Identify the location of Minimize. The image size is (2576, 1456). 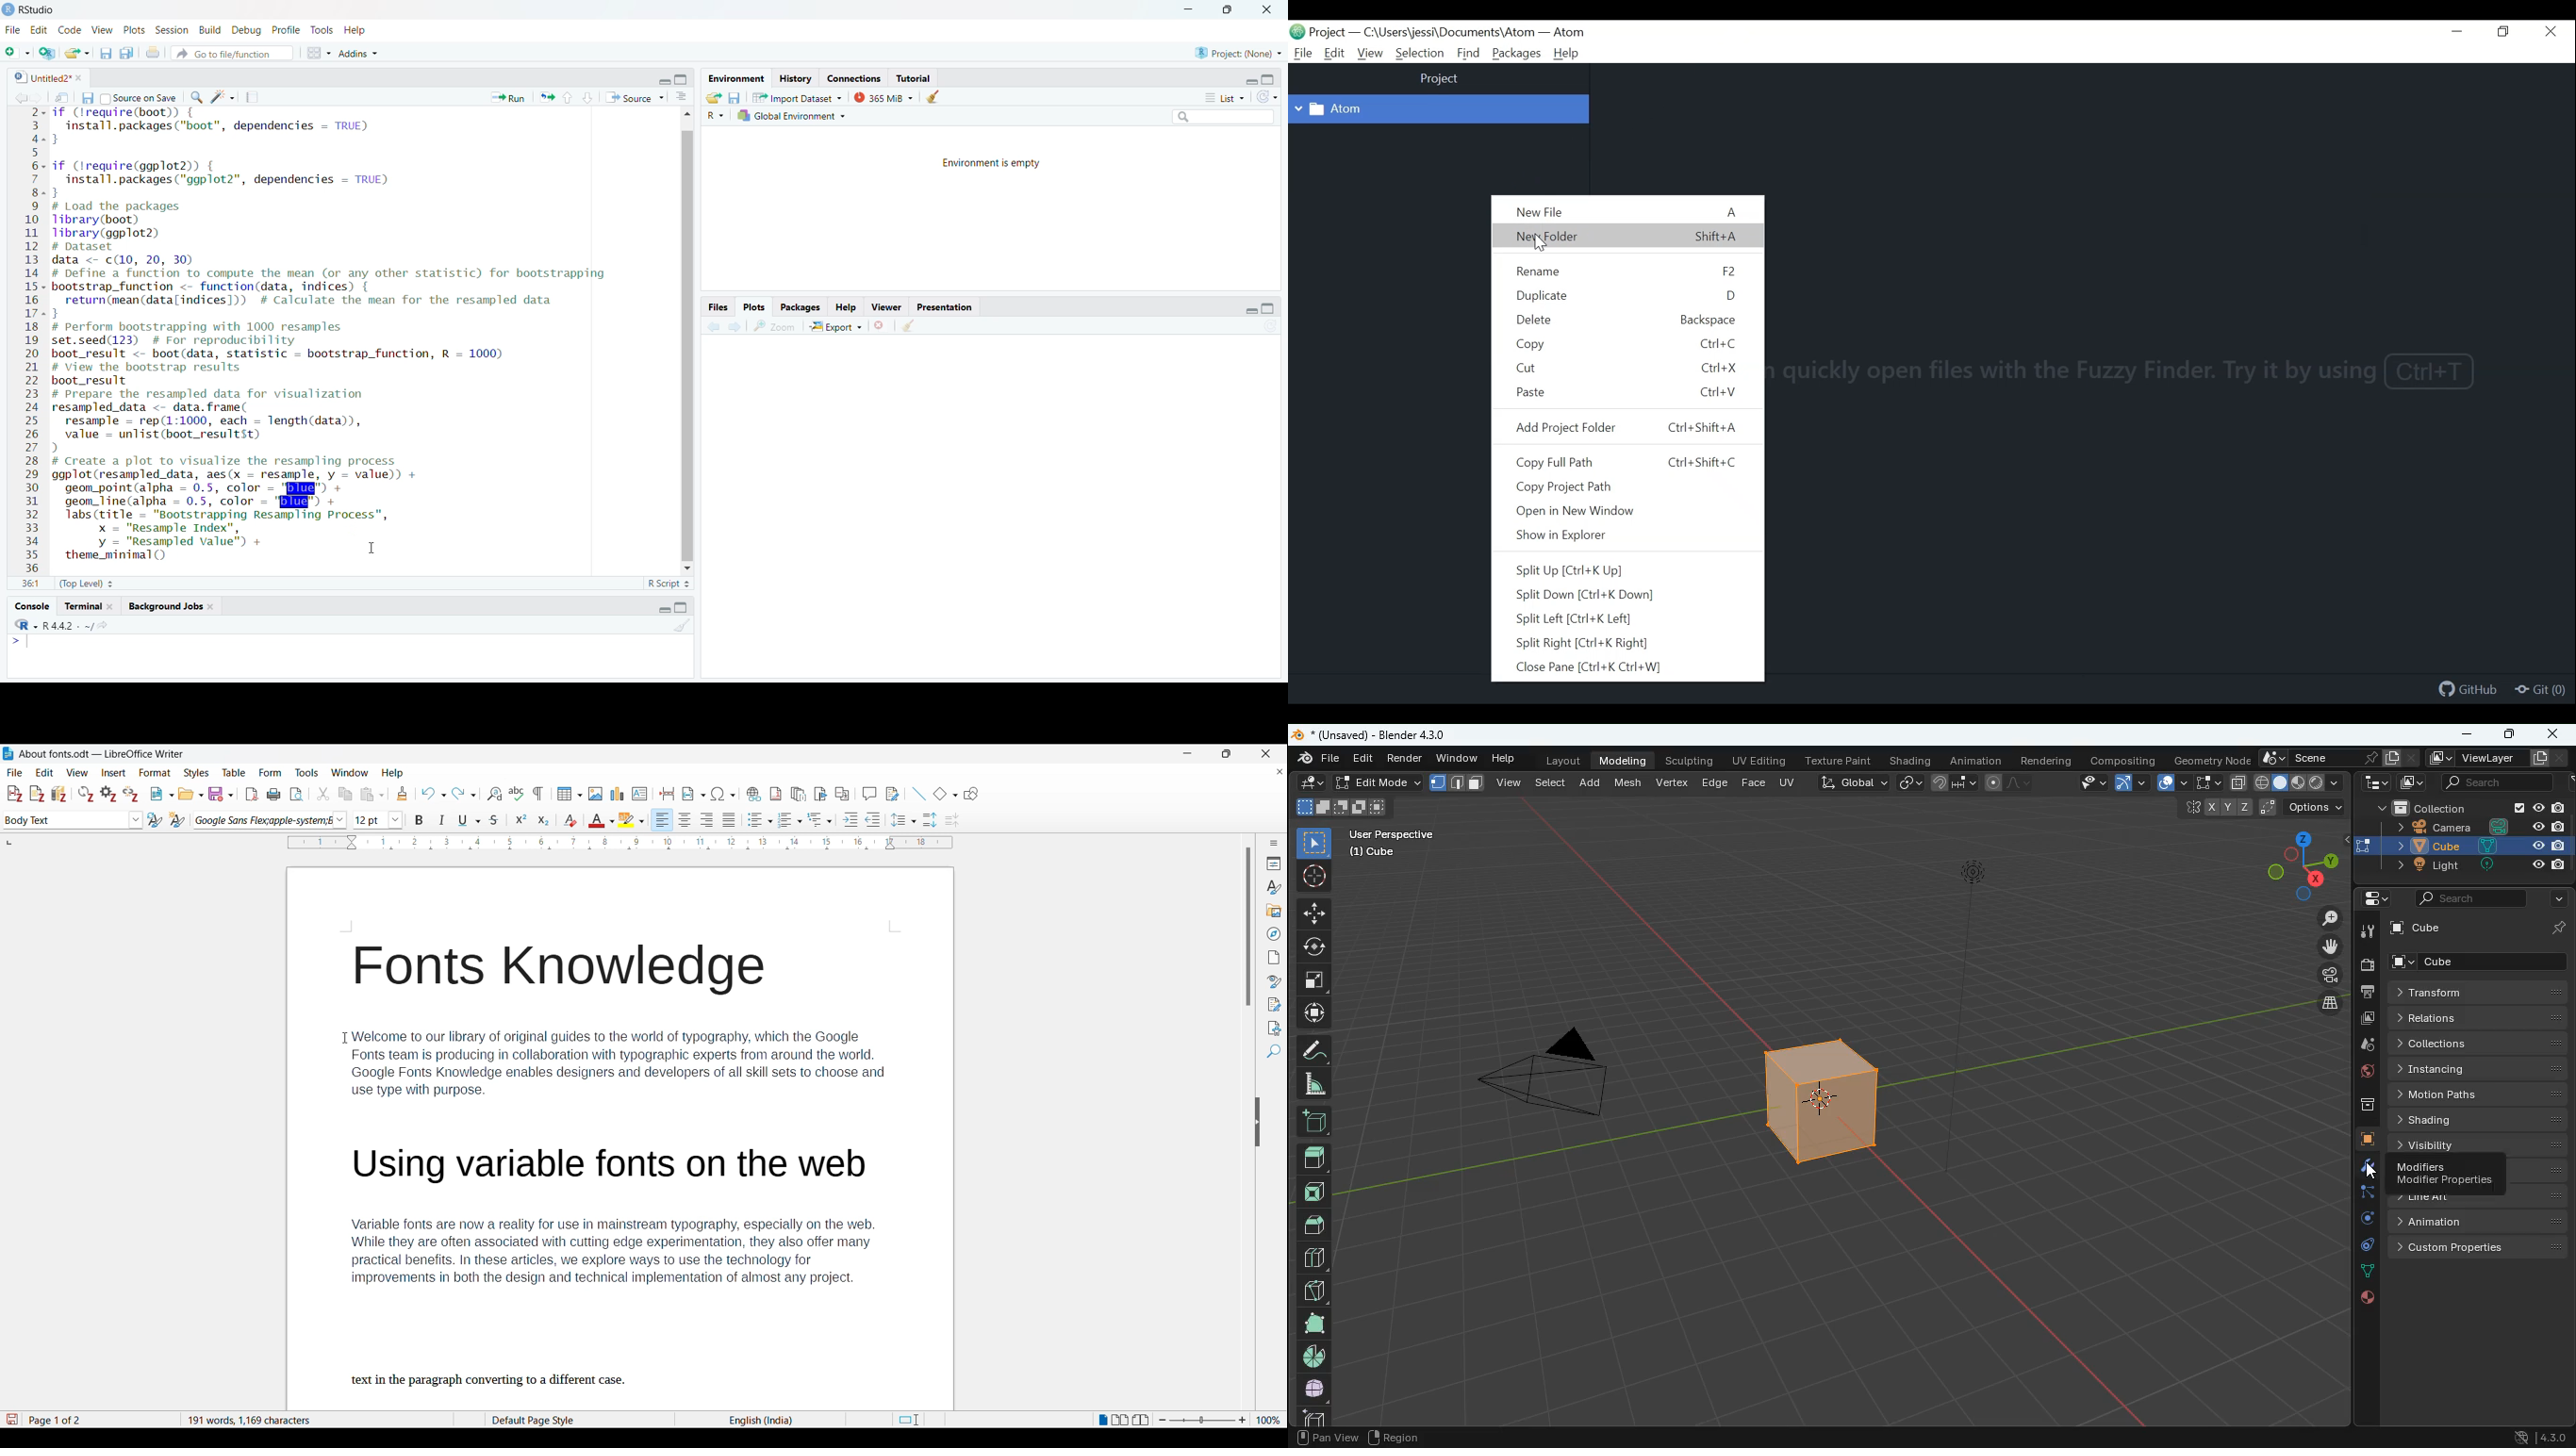
(2459, 33).